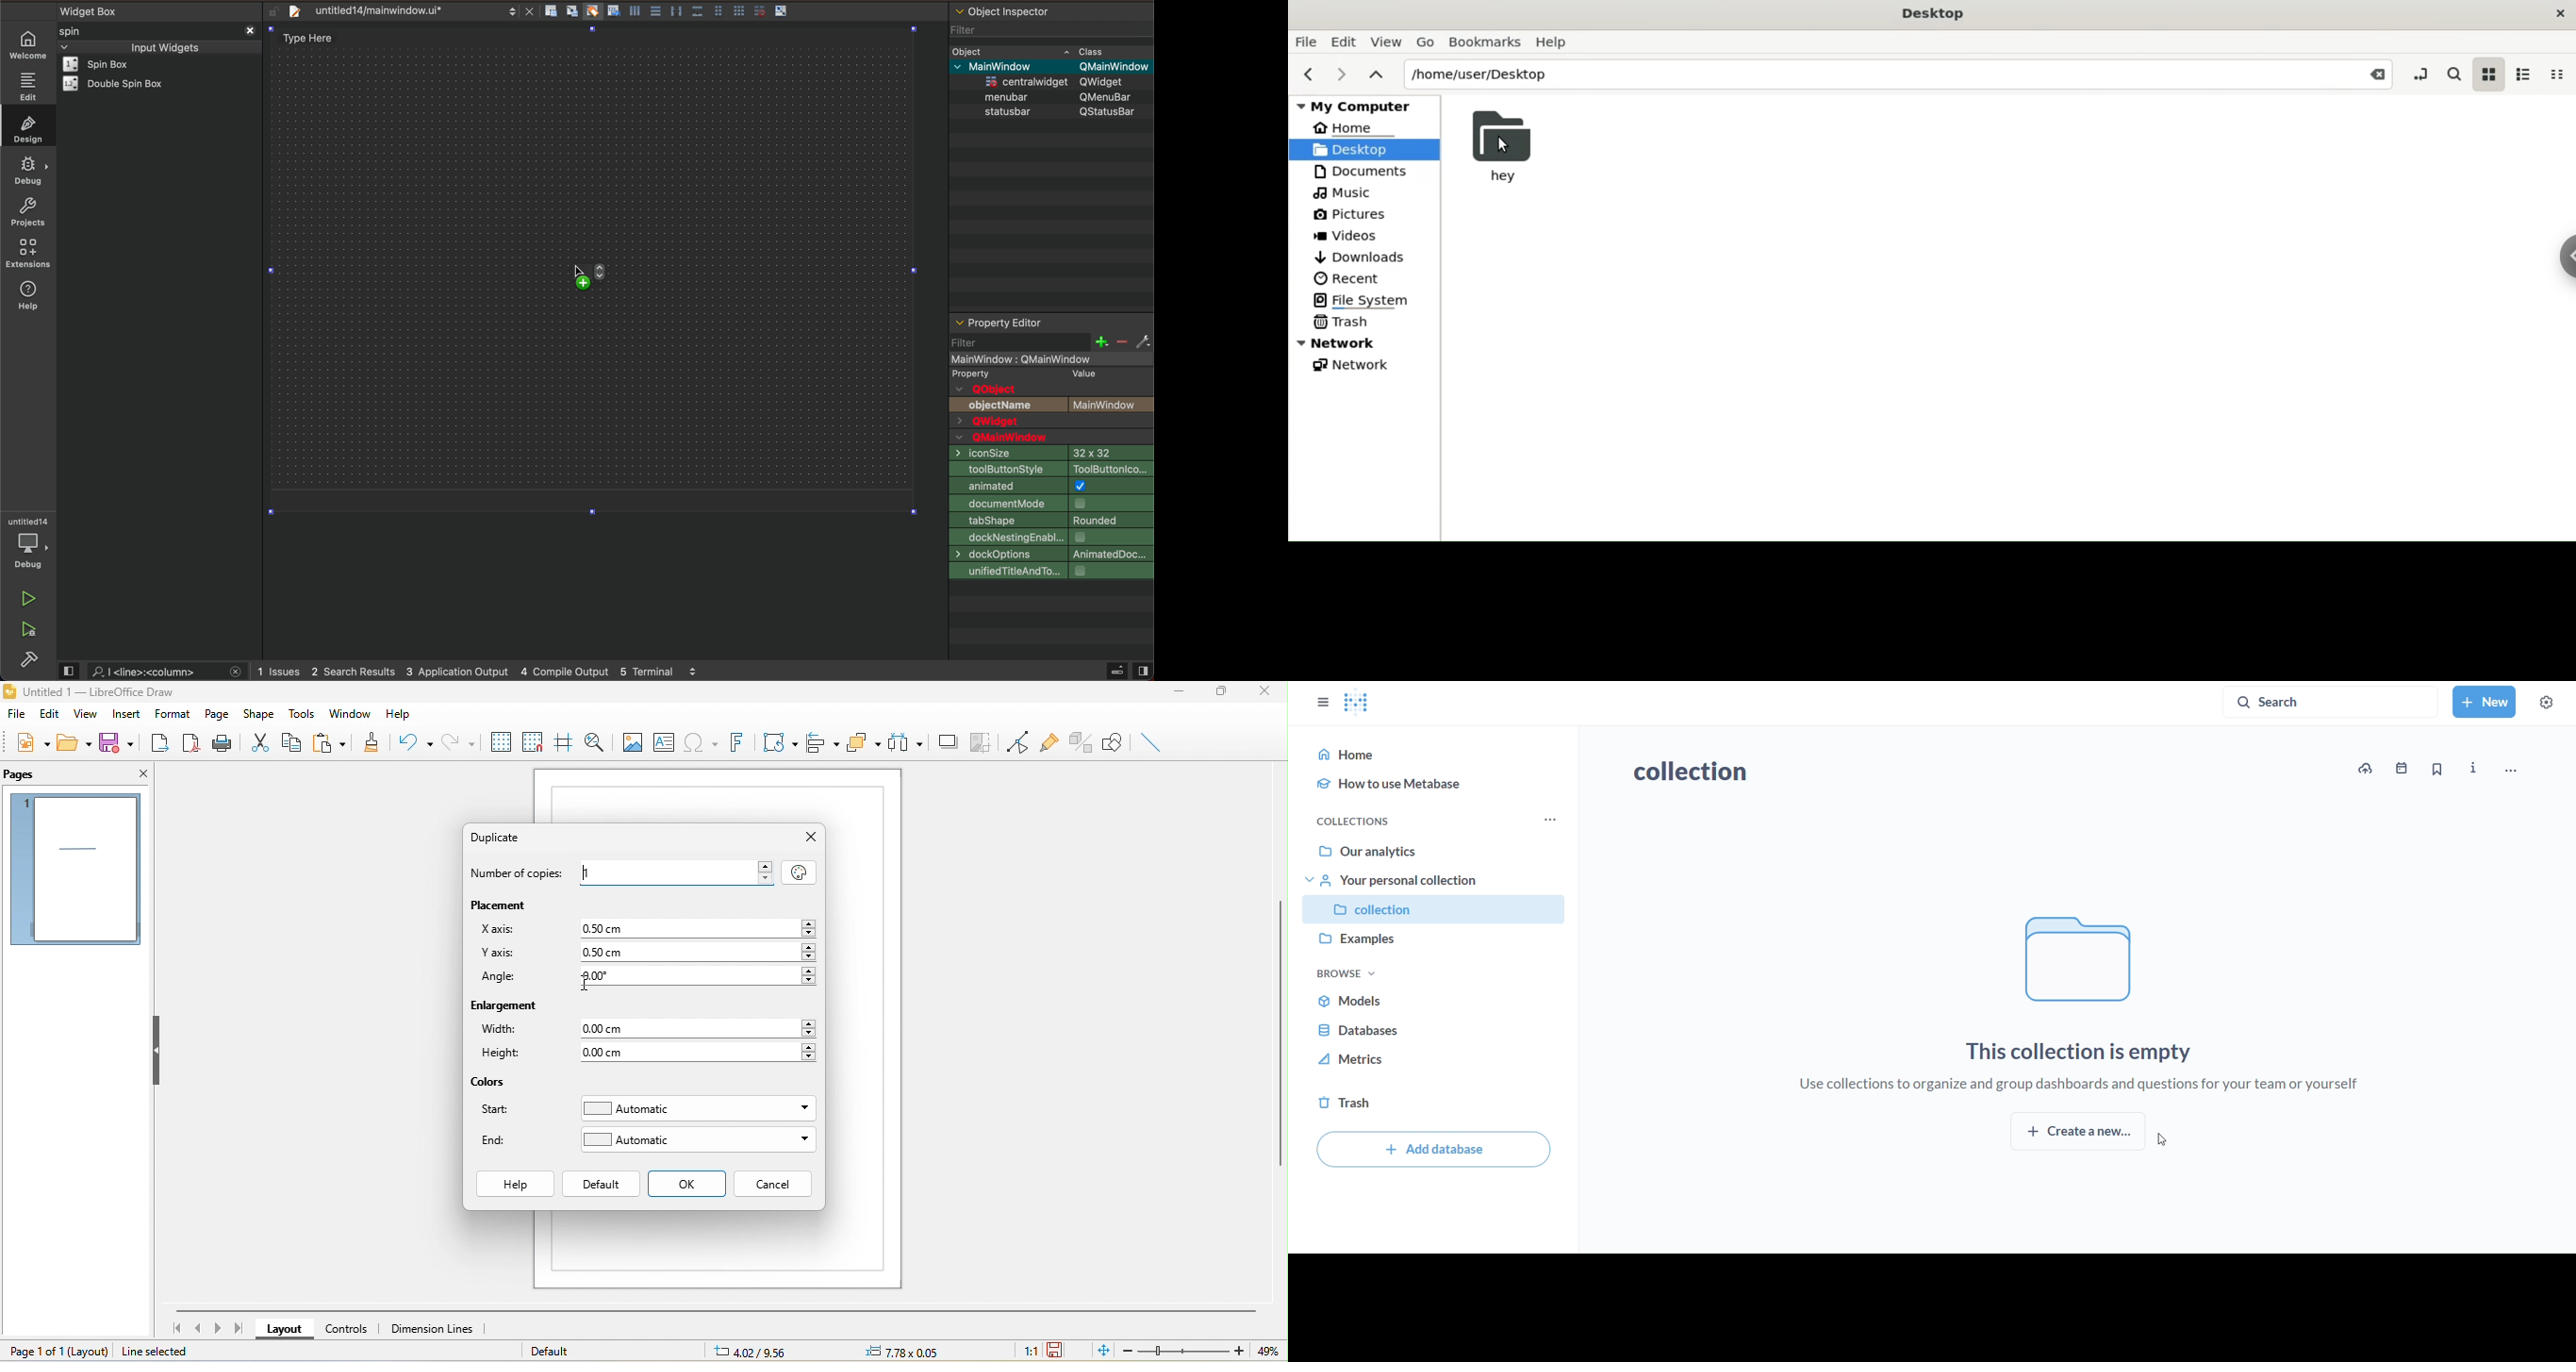 The height and width of the screenshot is (1372, 2576). What do you see at coordinates (690, 927) in the screenshot?
I see `0.50 cm` at bounding box center [690, 927].